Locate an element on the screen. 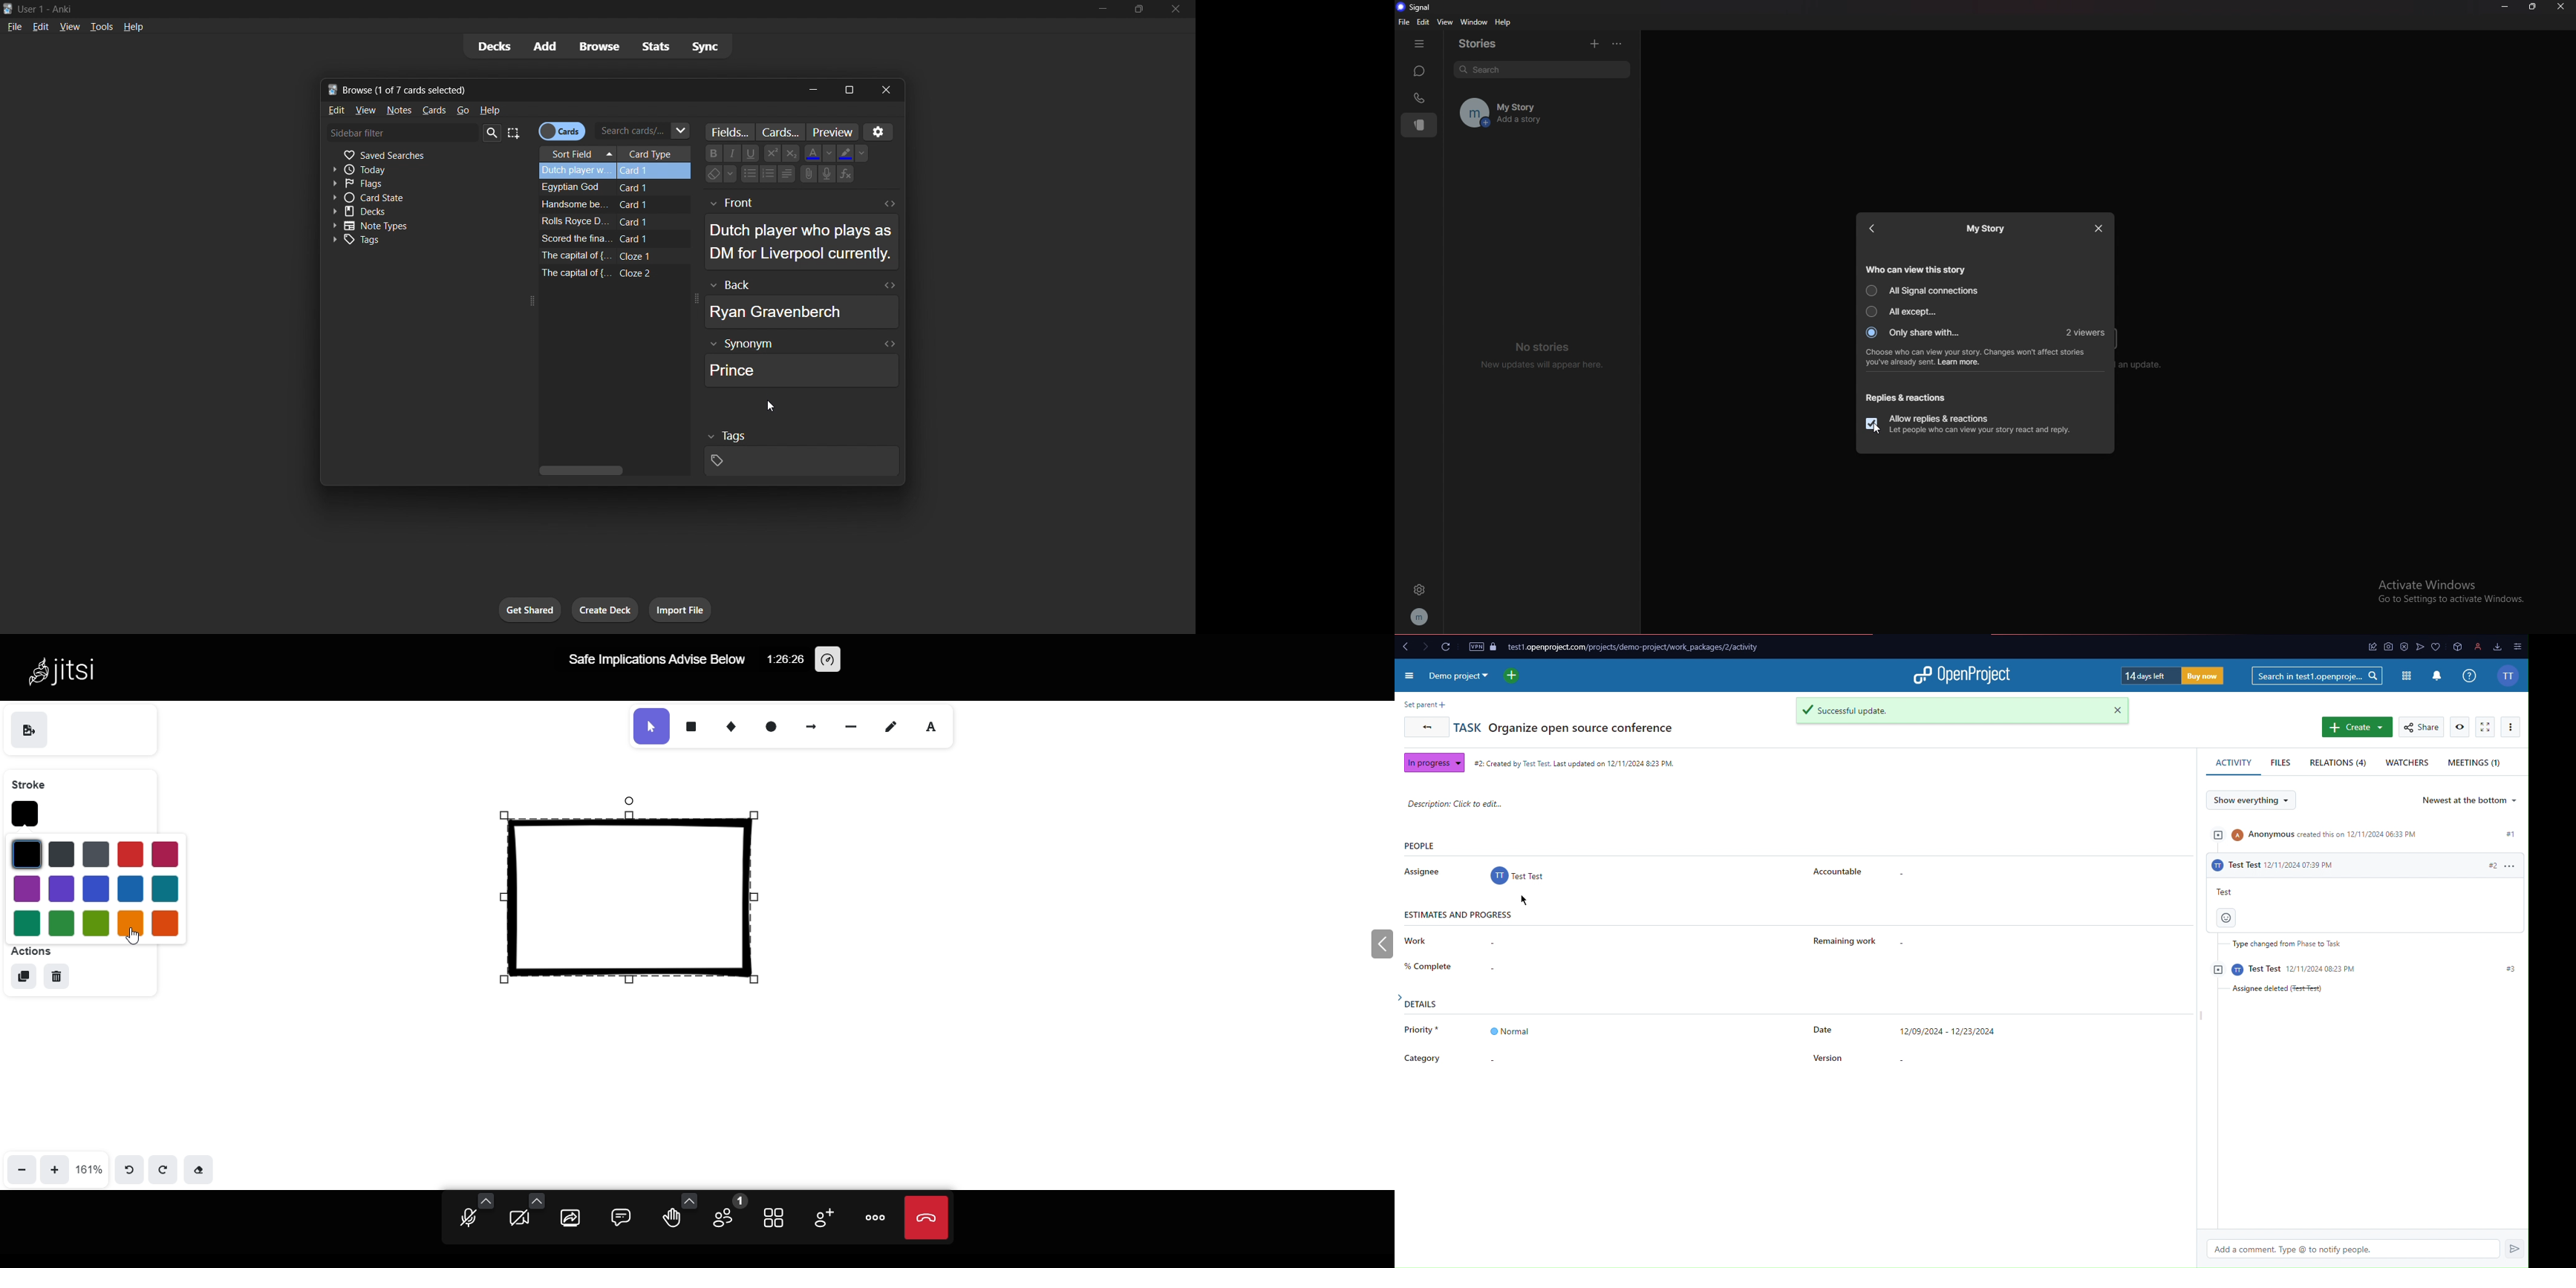  calls is located at coordinates (1421, 97).